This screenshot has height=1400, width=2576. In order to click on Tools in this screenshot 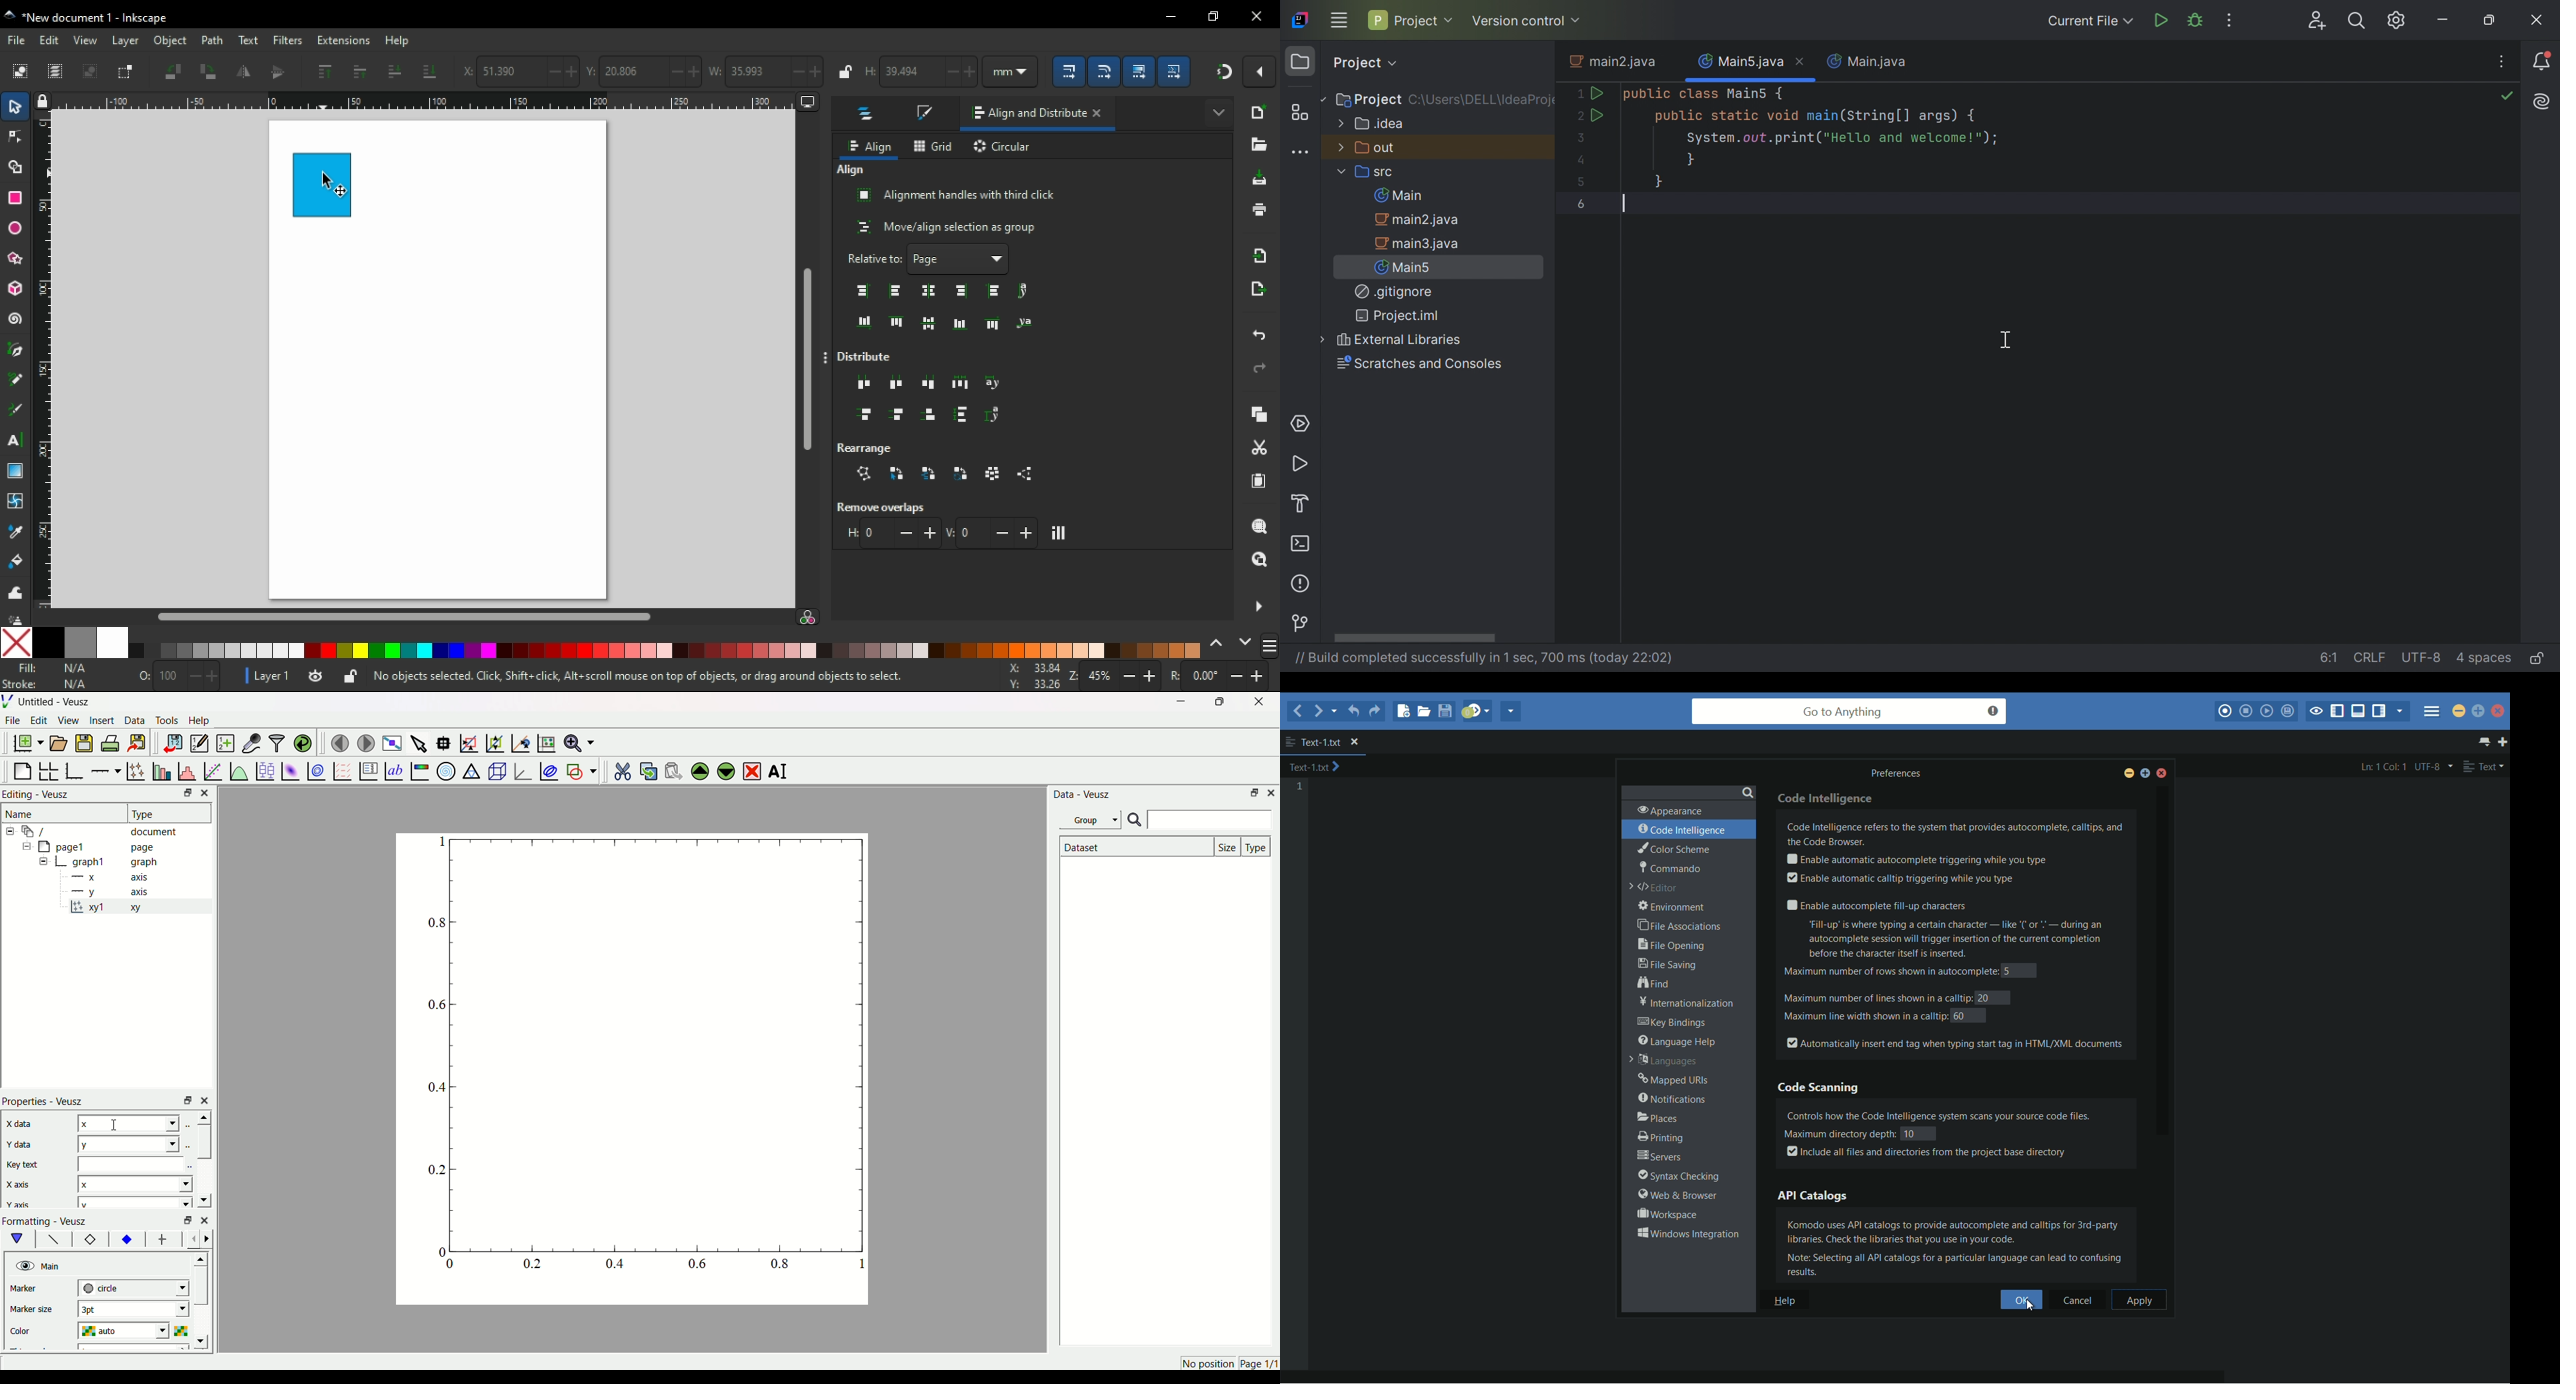, I will do `click(167, 721)`.